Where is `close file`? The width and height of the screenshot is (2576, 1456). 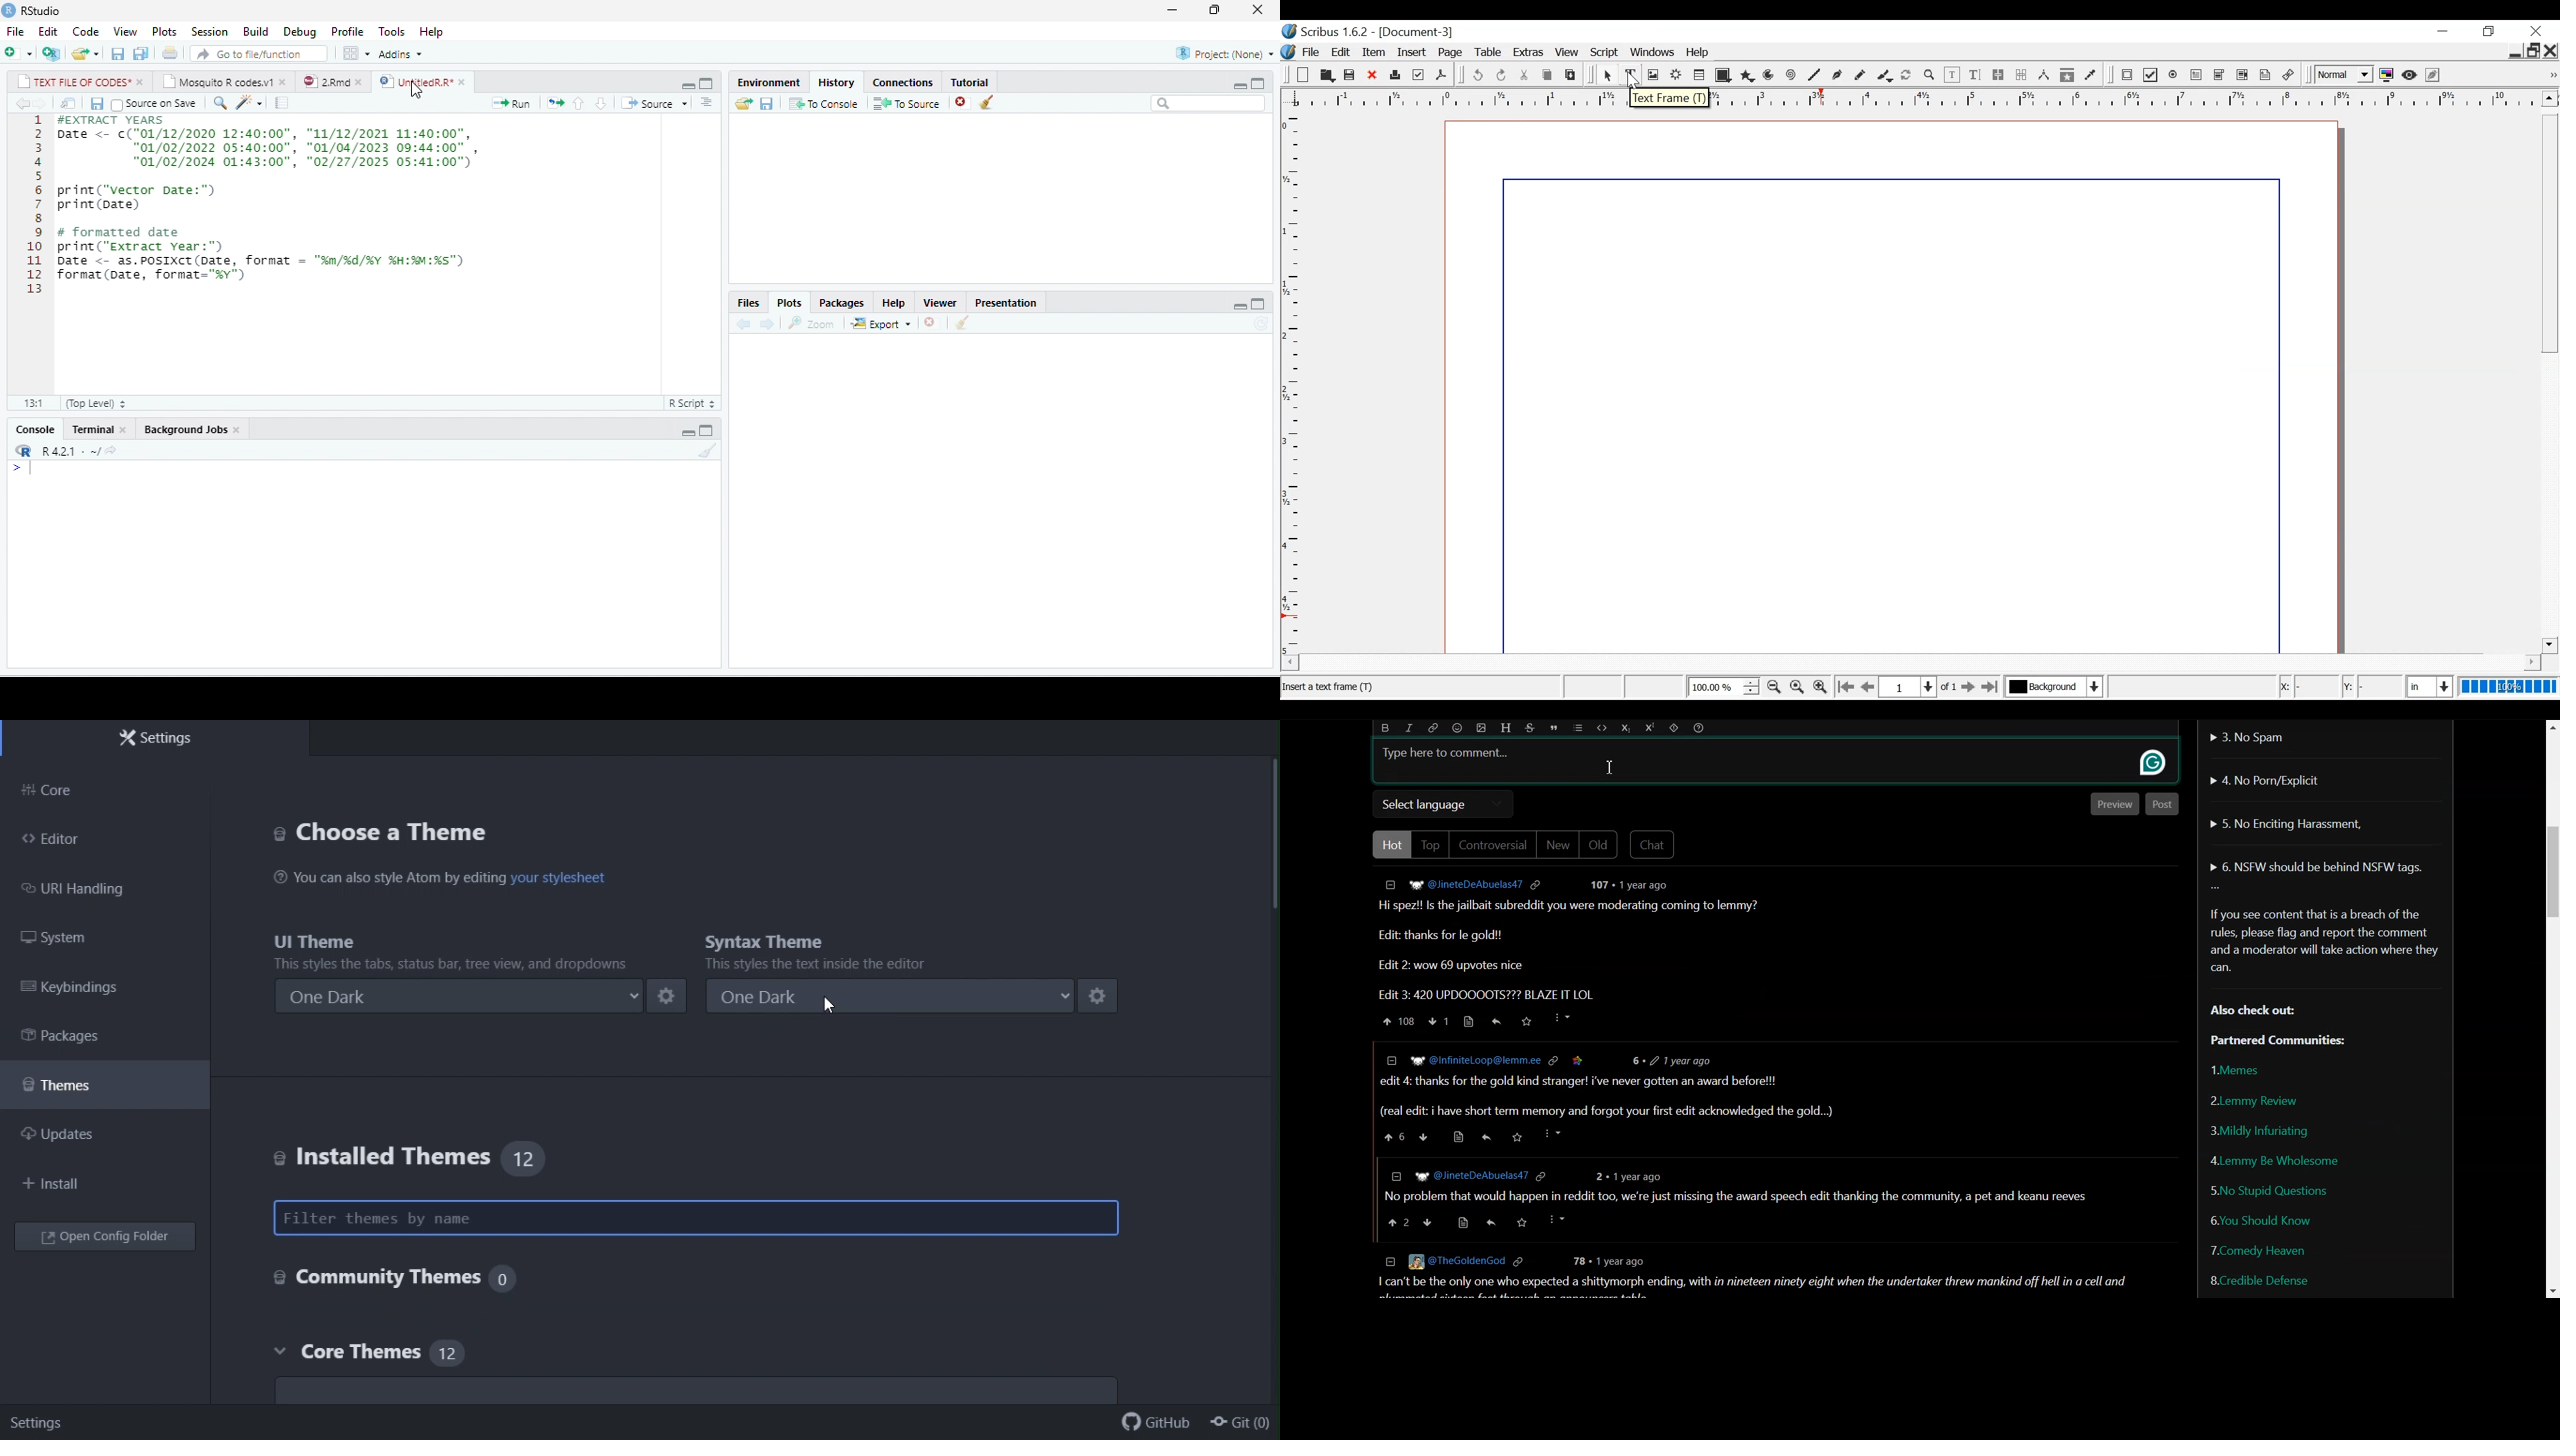 close file is located at coordinates (963, 102).